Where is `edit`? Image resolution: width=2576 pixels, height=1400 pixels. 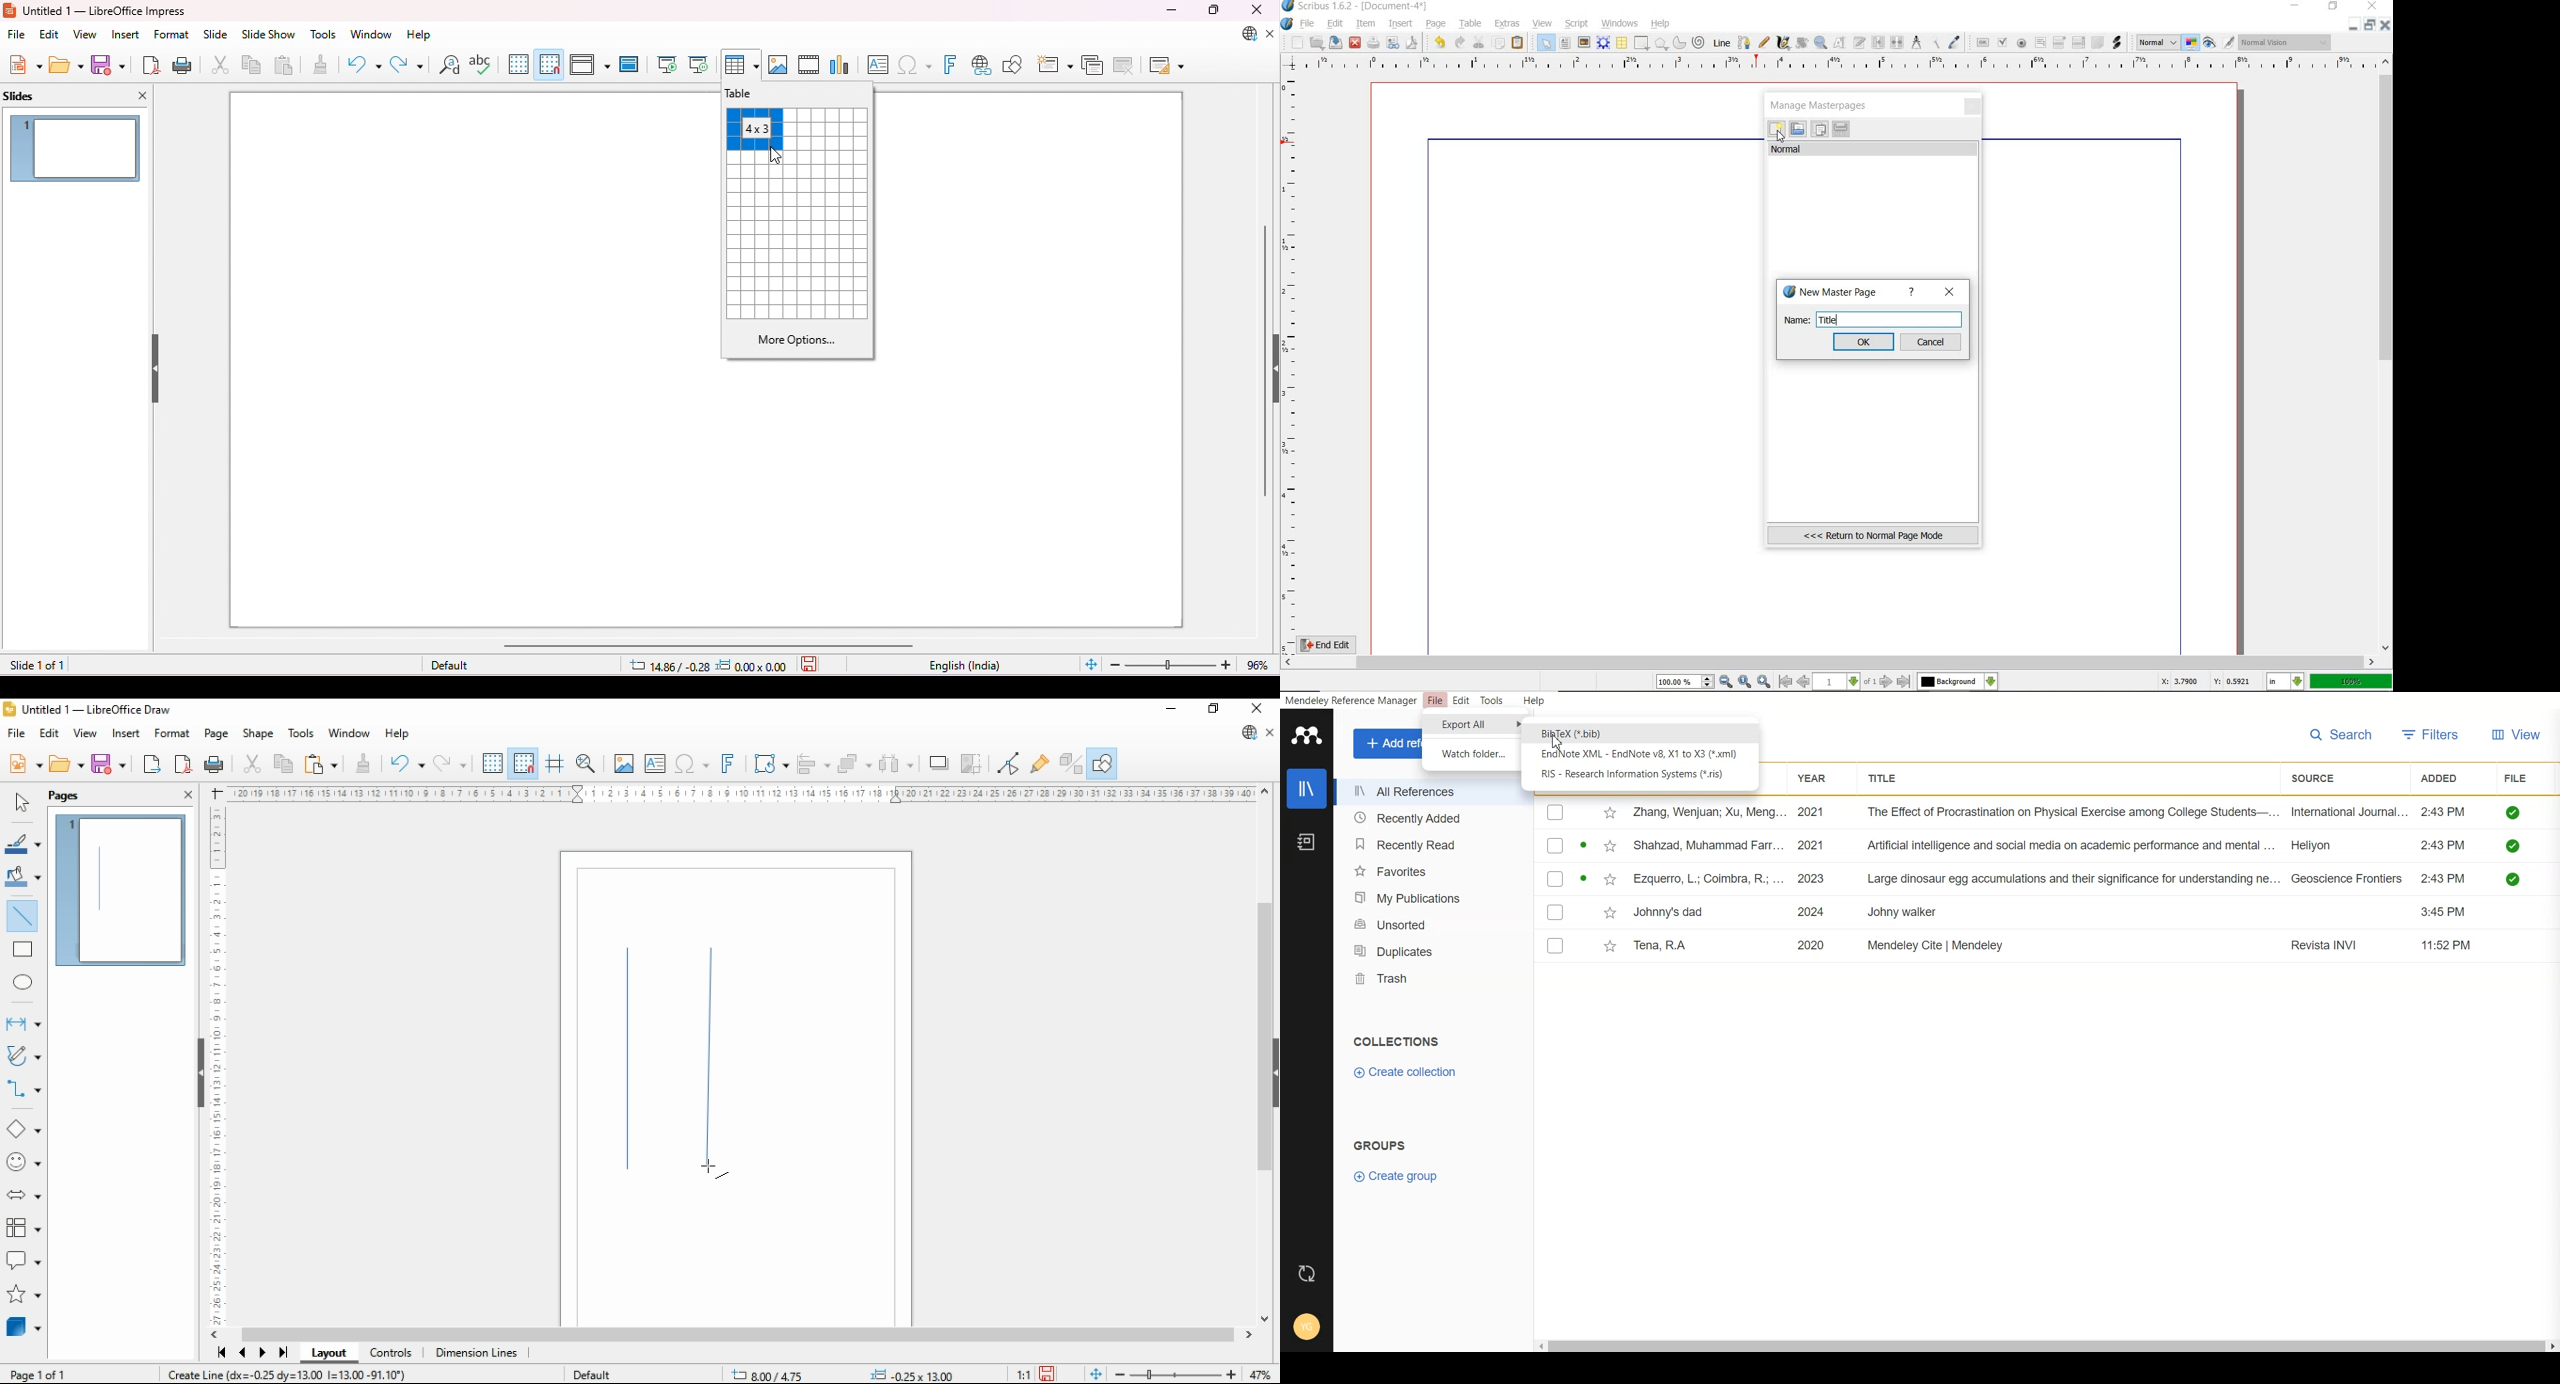 edit is located at coordinates (50, 732).